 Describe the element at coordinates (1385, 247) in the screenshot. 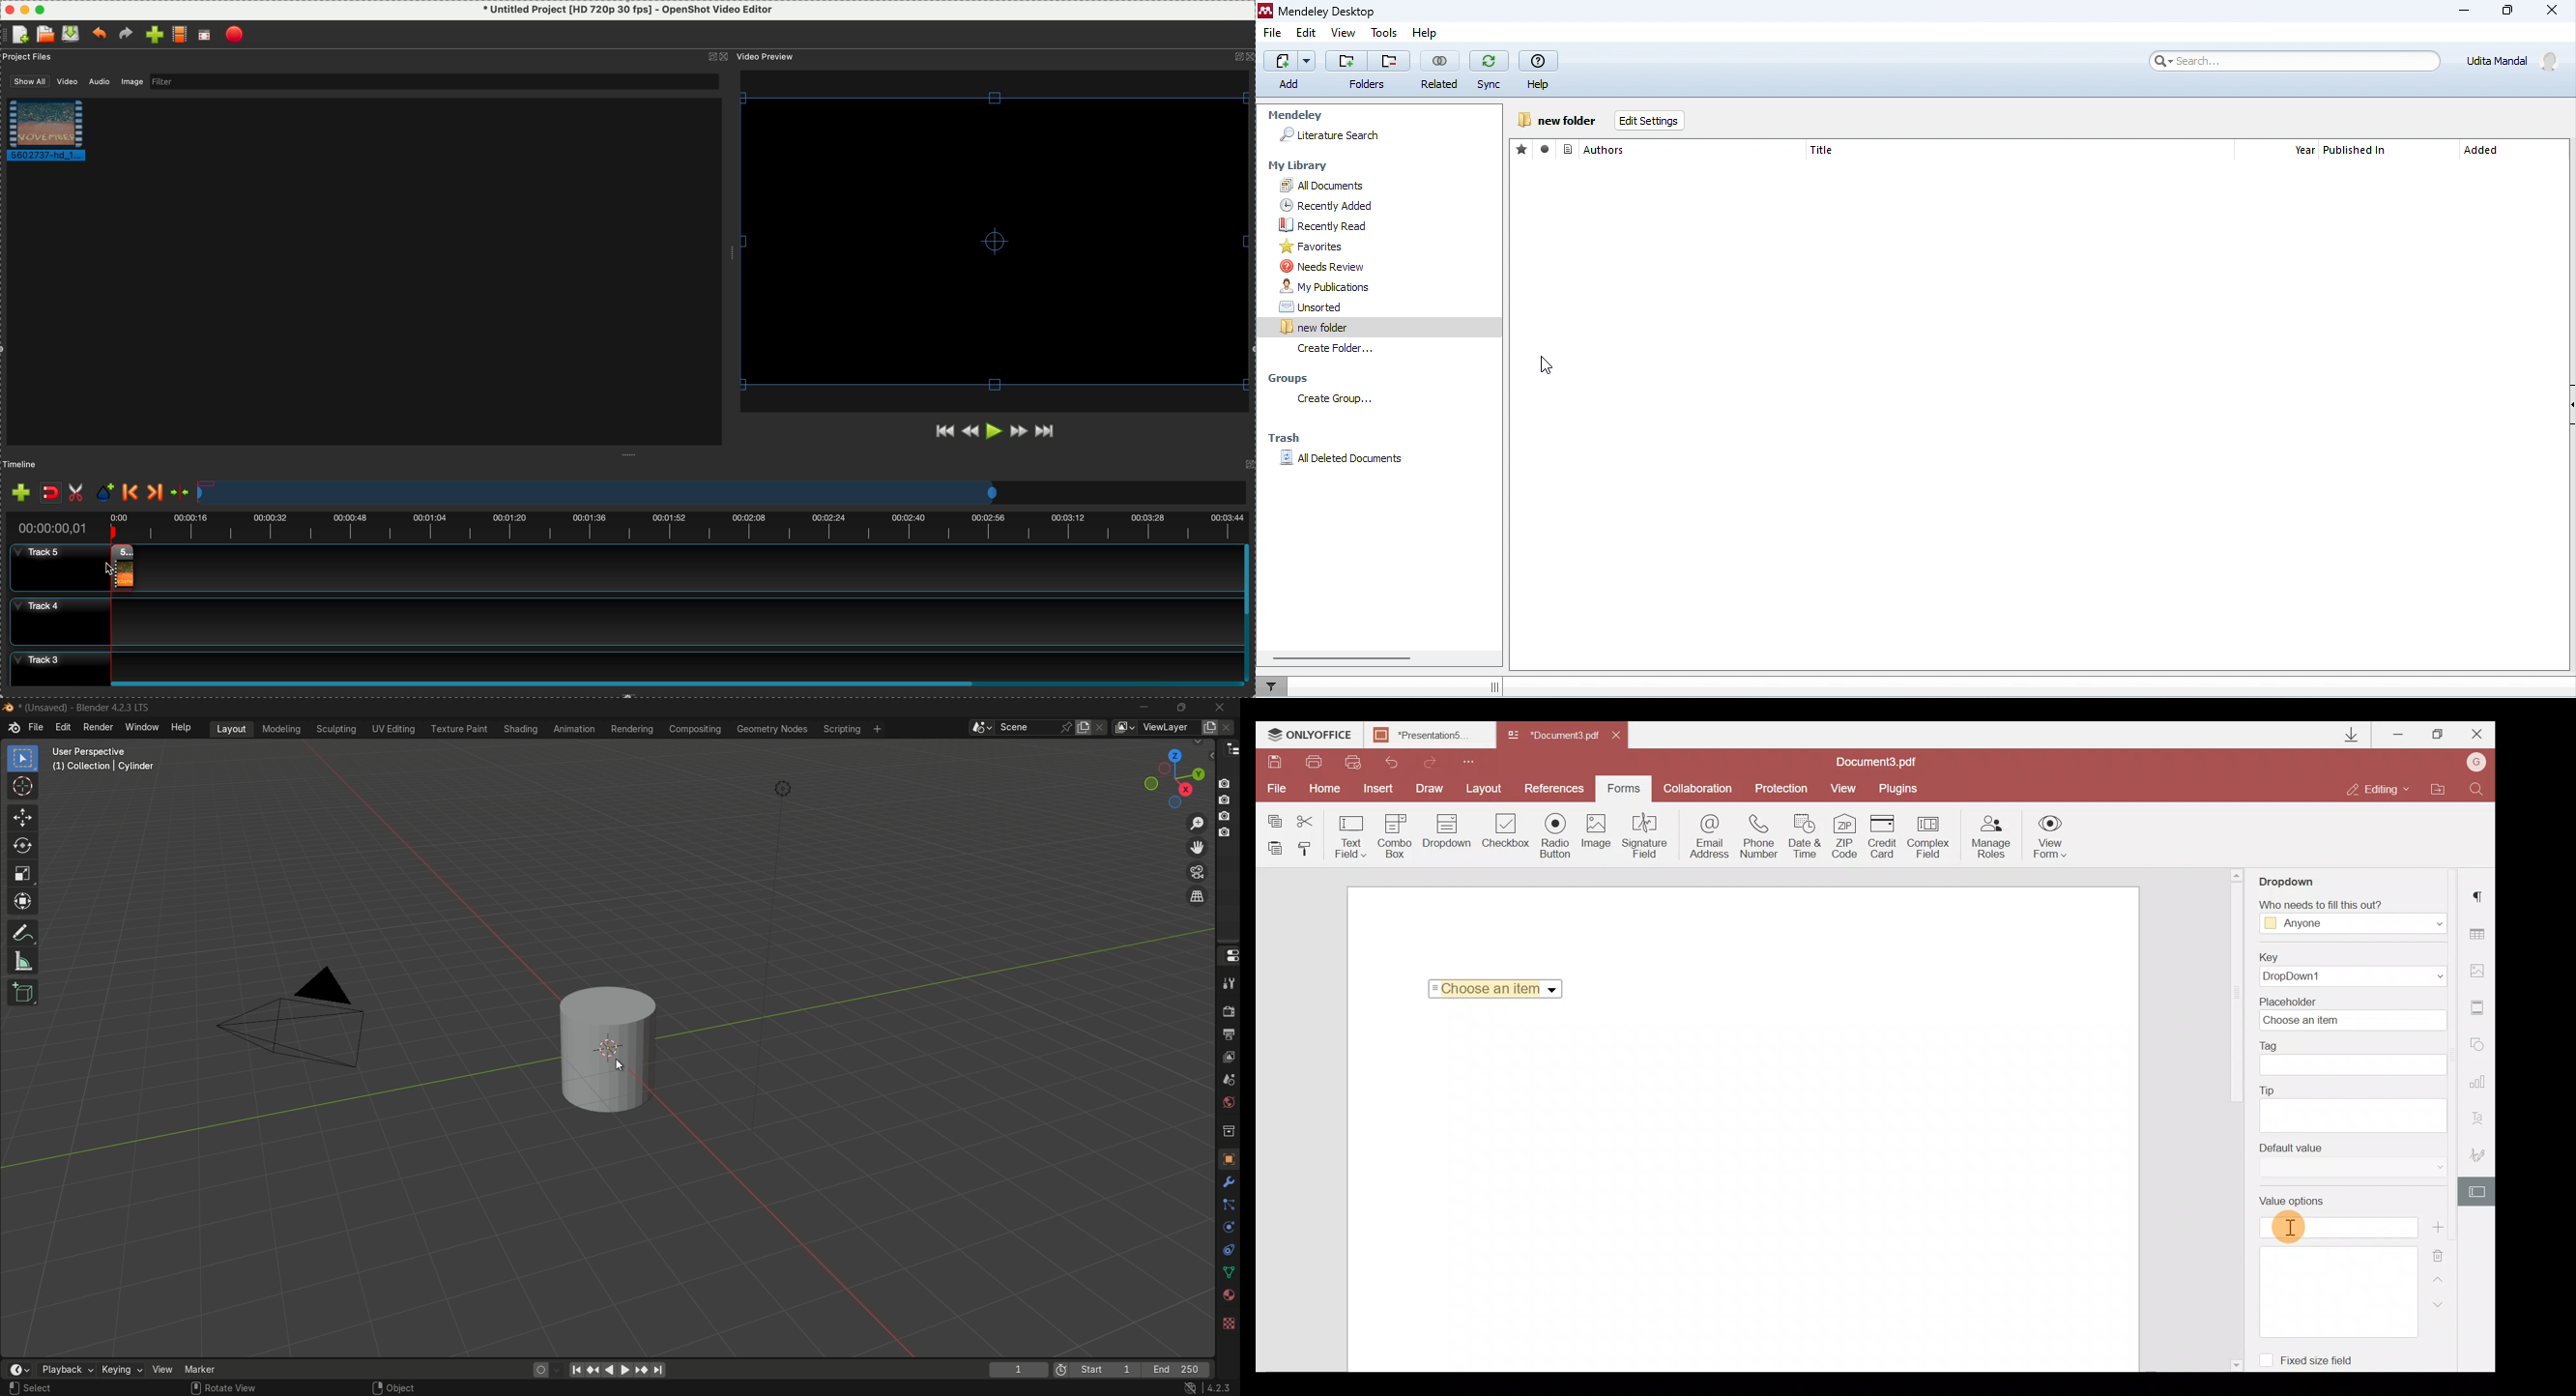

I see `favorites` at that location.